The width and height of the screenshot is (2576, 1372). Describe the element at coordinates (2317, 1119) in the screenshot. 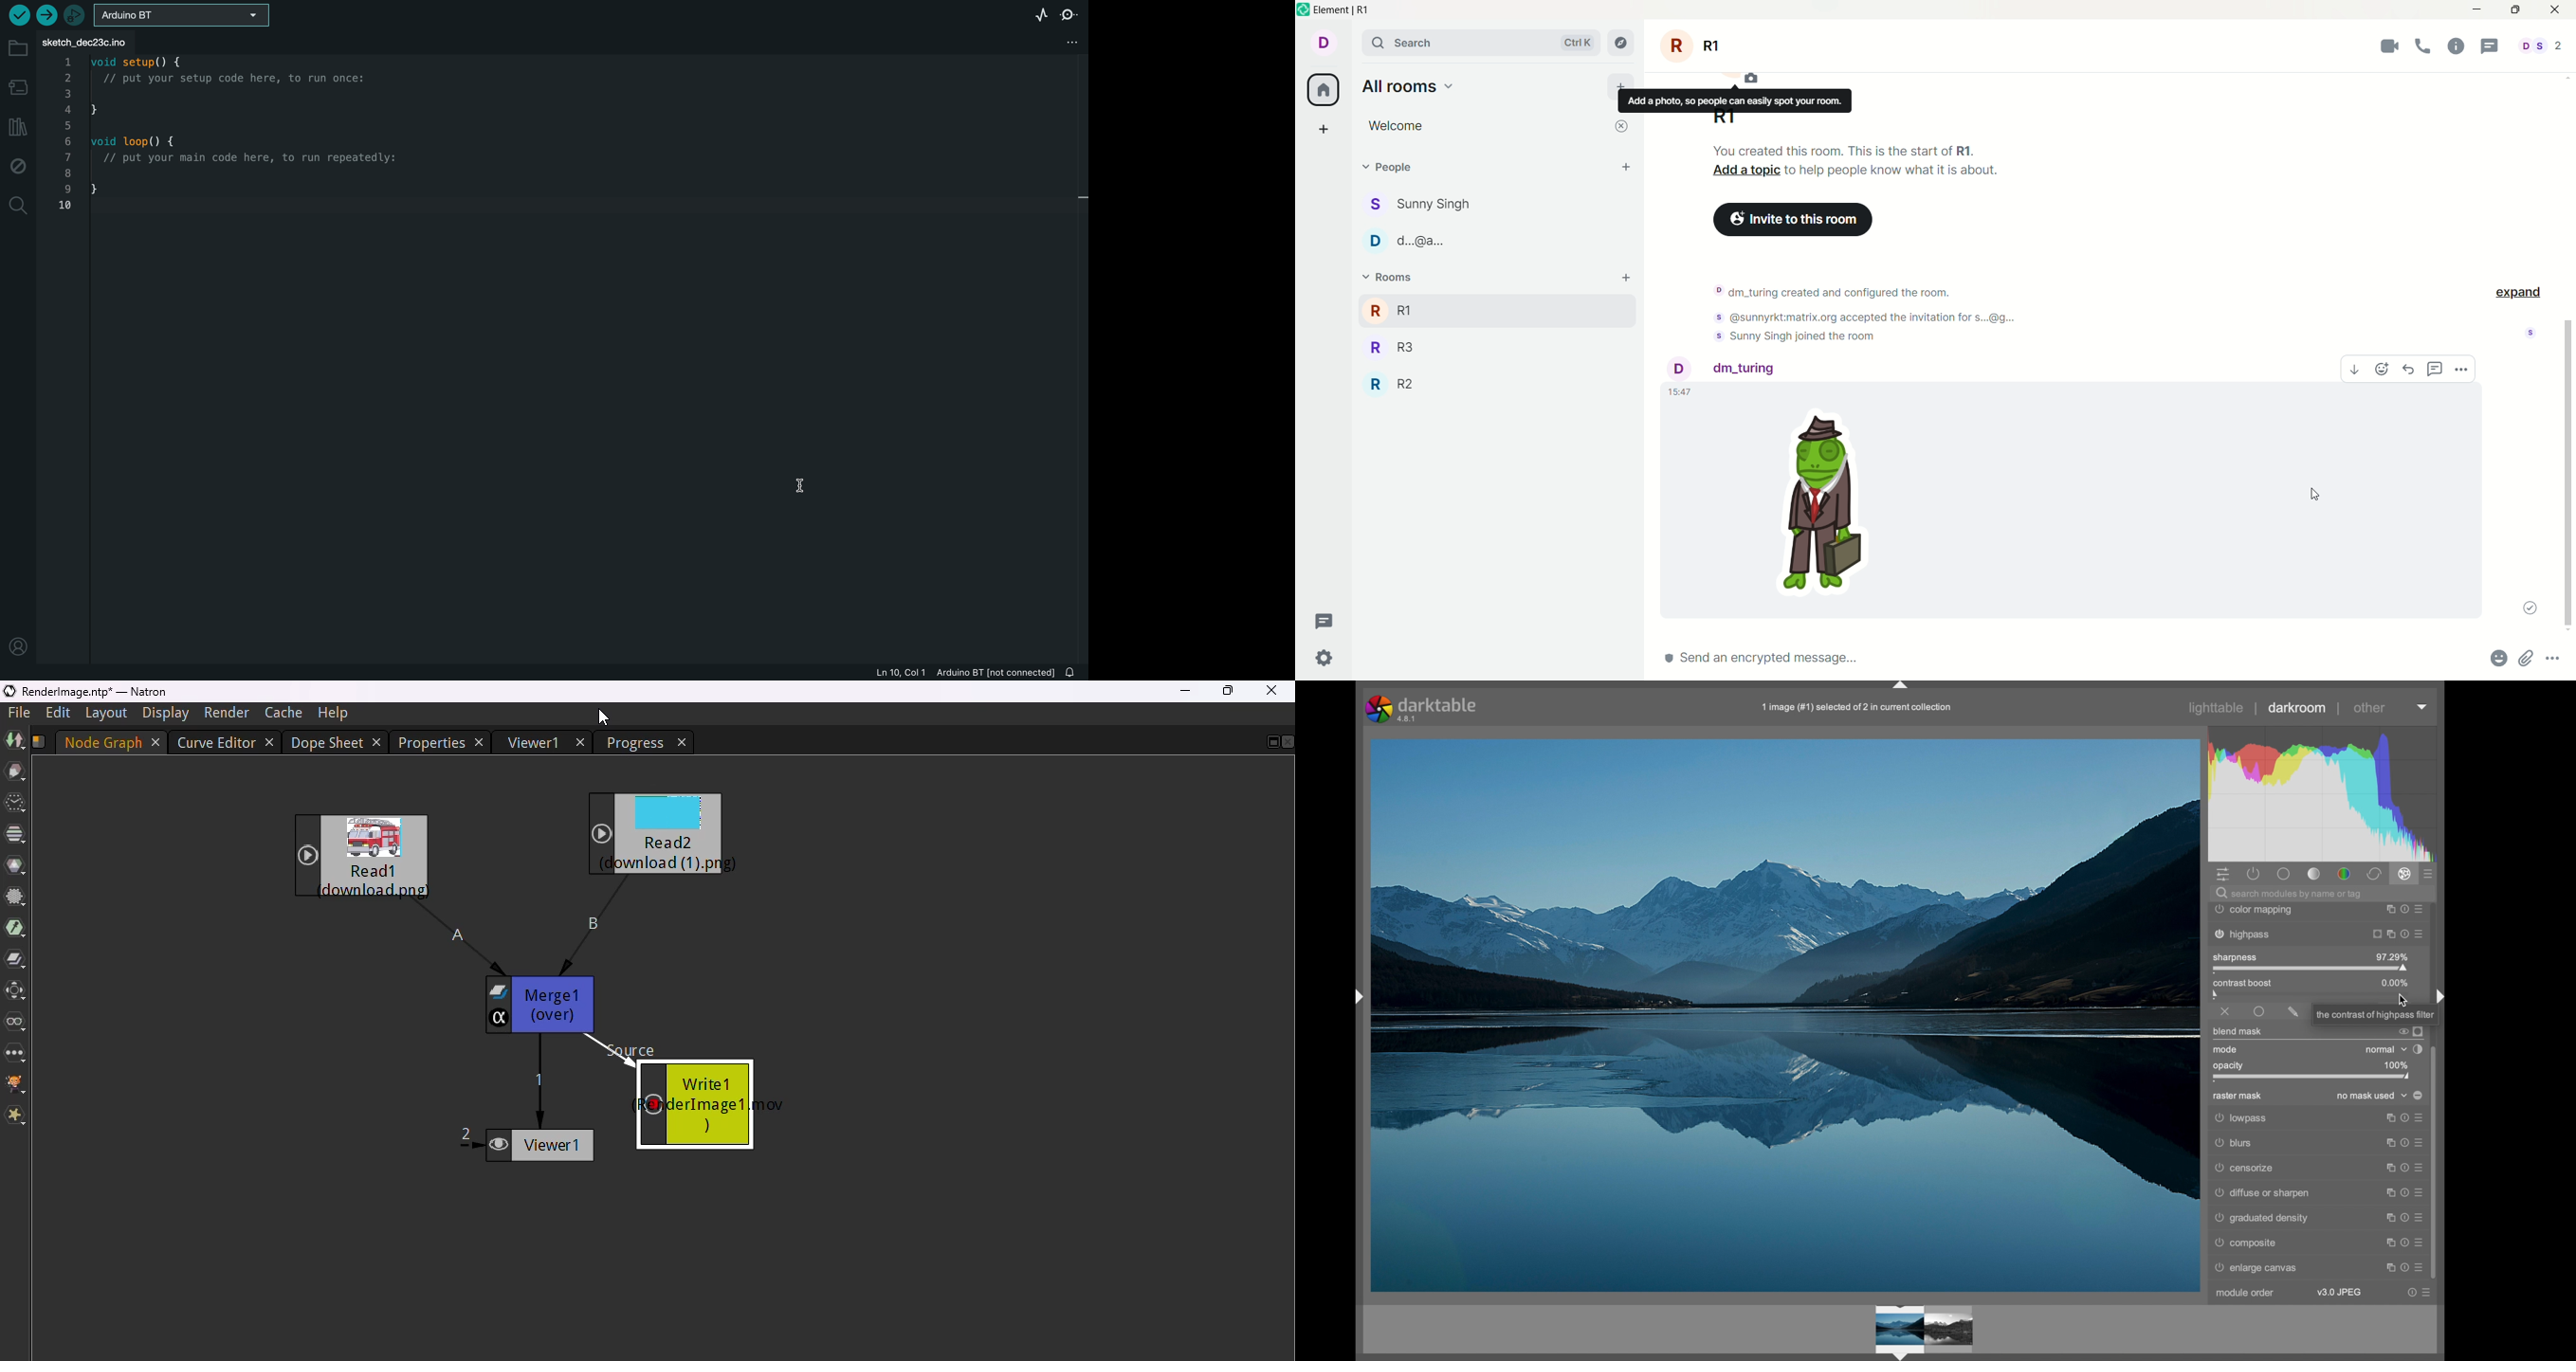

I see `lowpass` at that location.